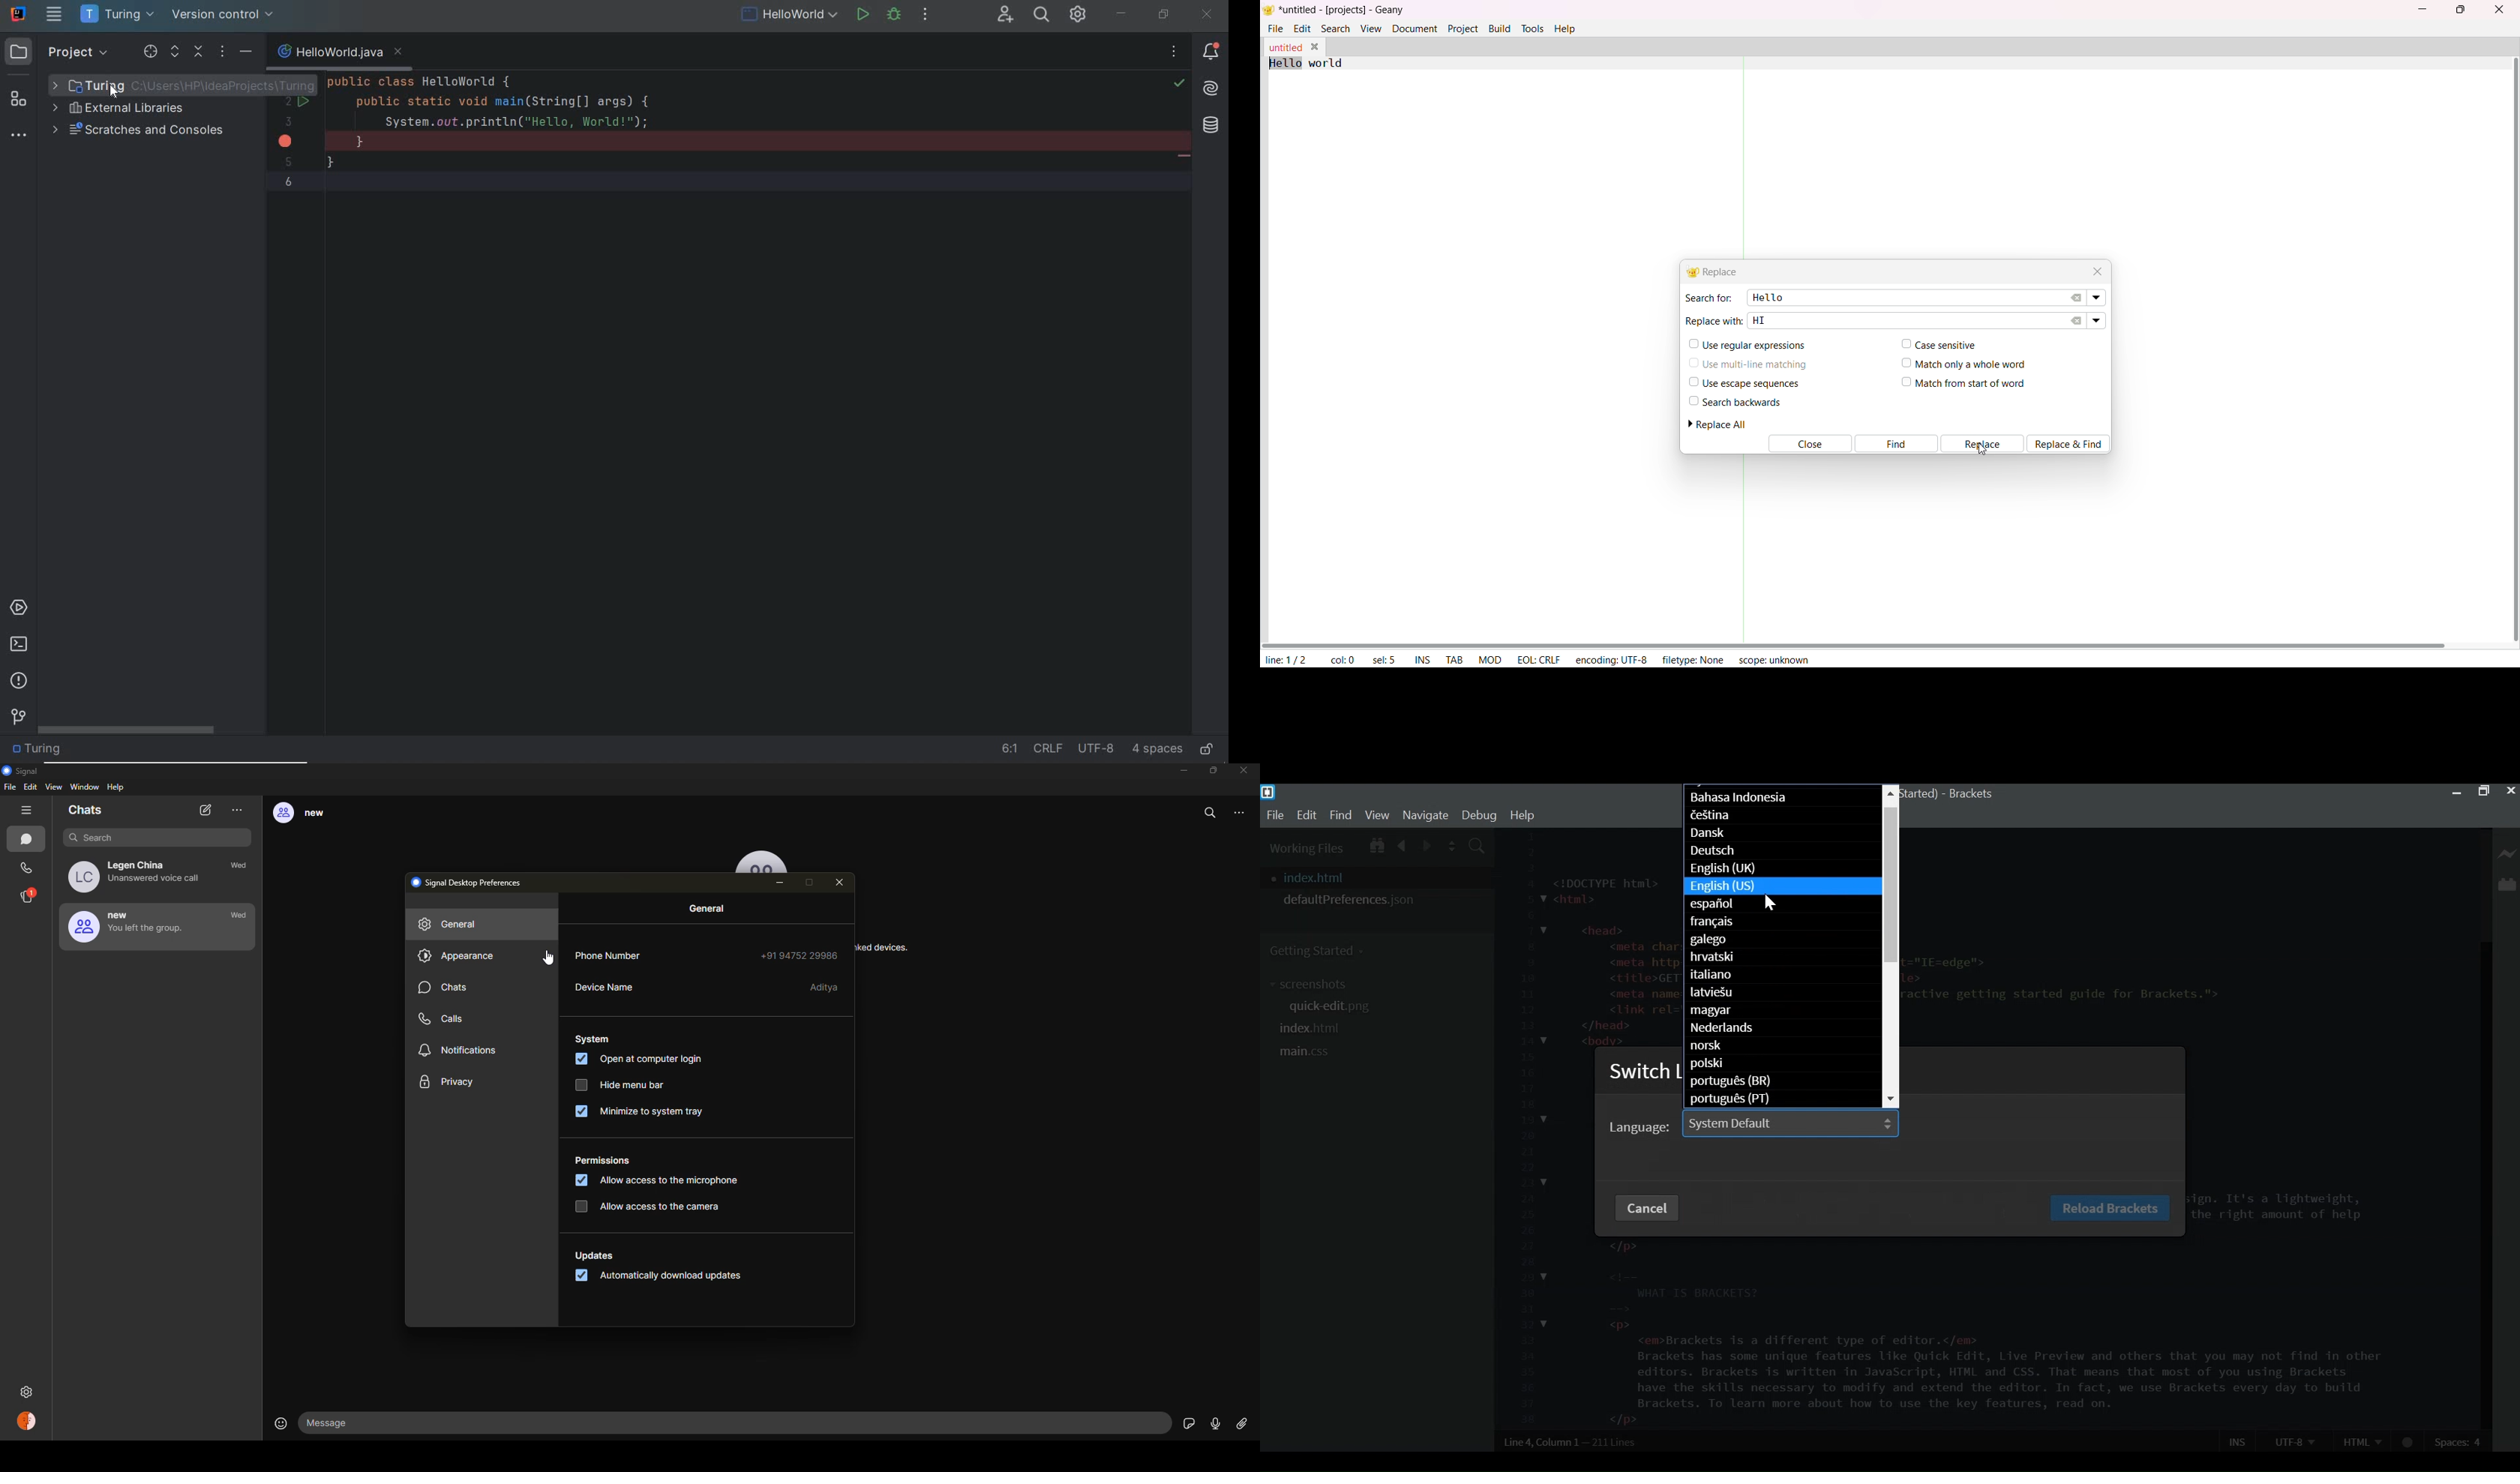 The image size is (2520, 1484). What do you see at coordinates (825, 987) in the screenshot?
I see `aditya` at bounding box center [825, 987].